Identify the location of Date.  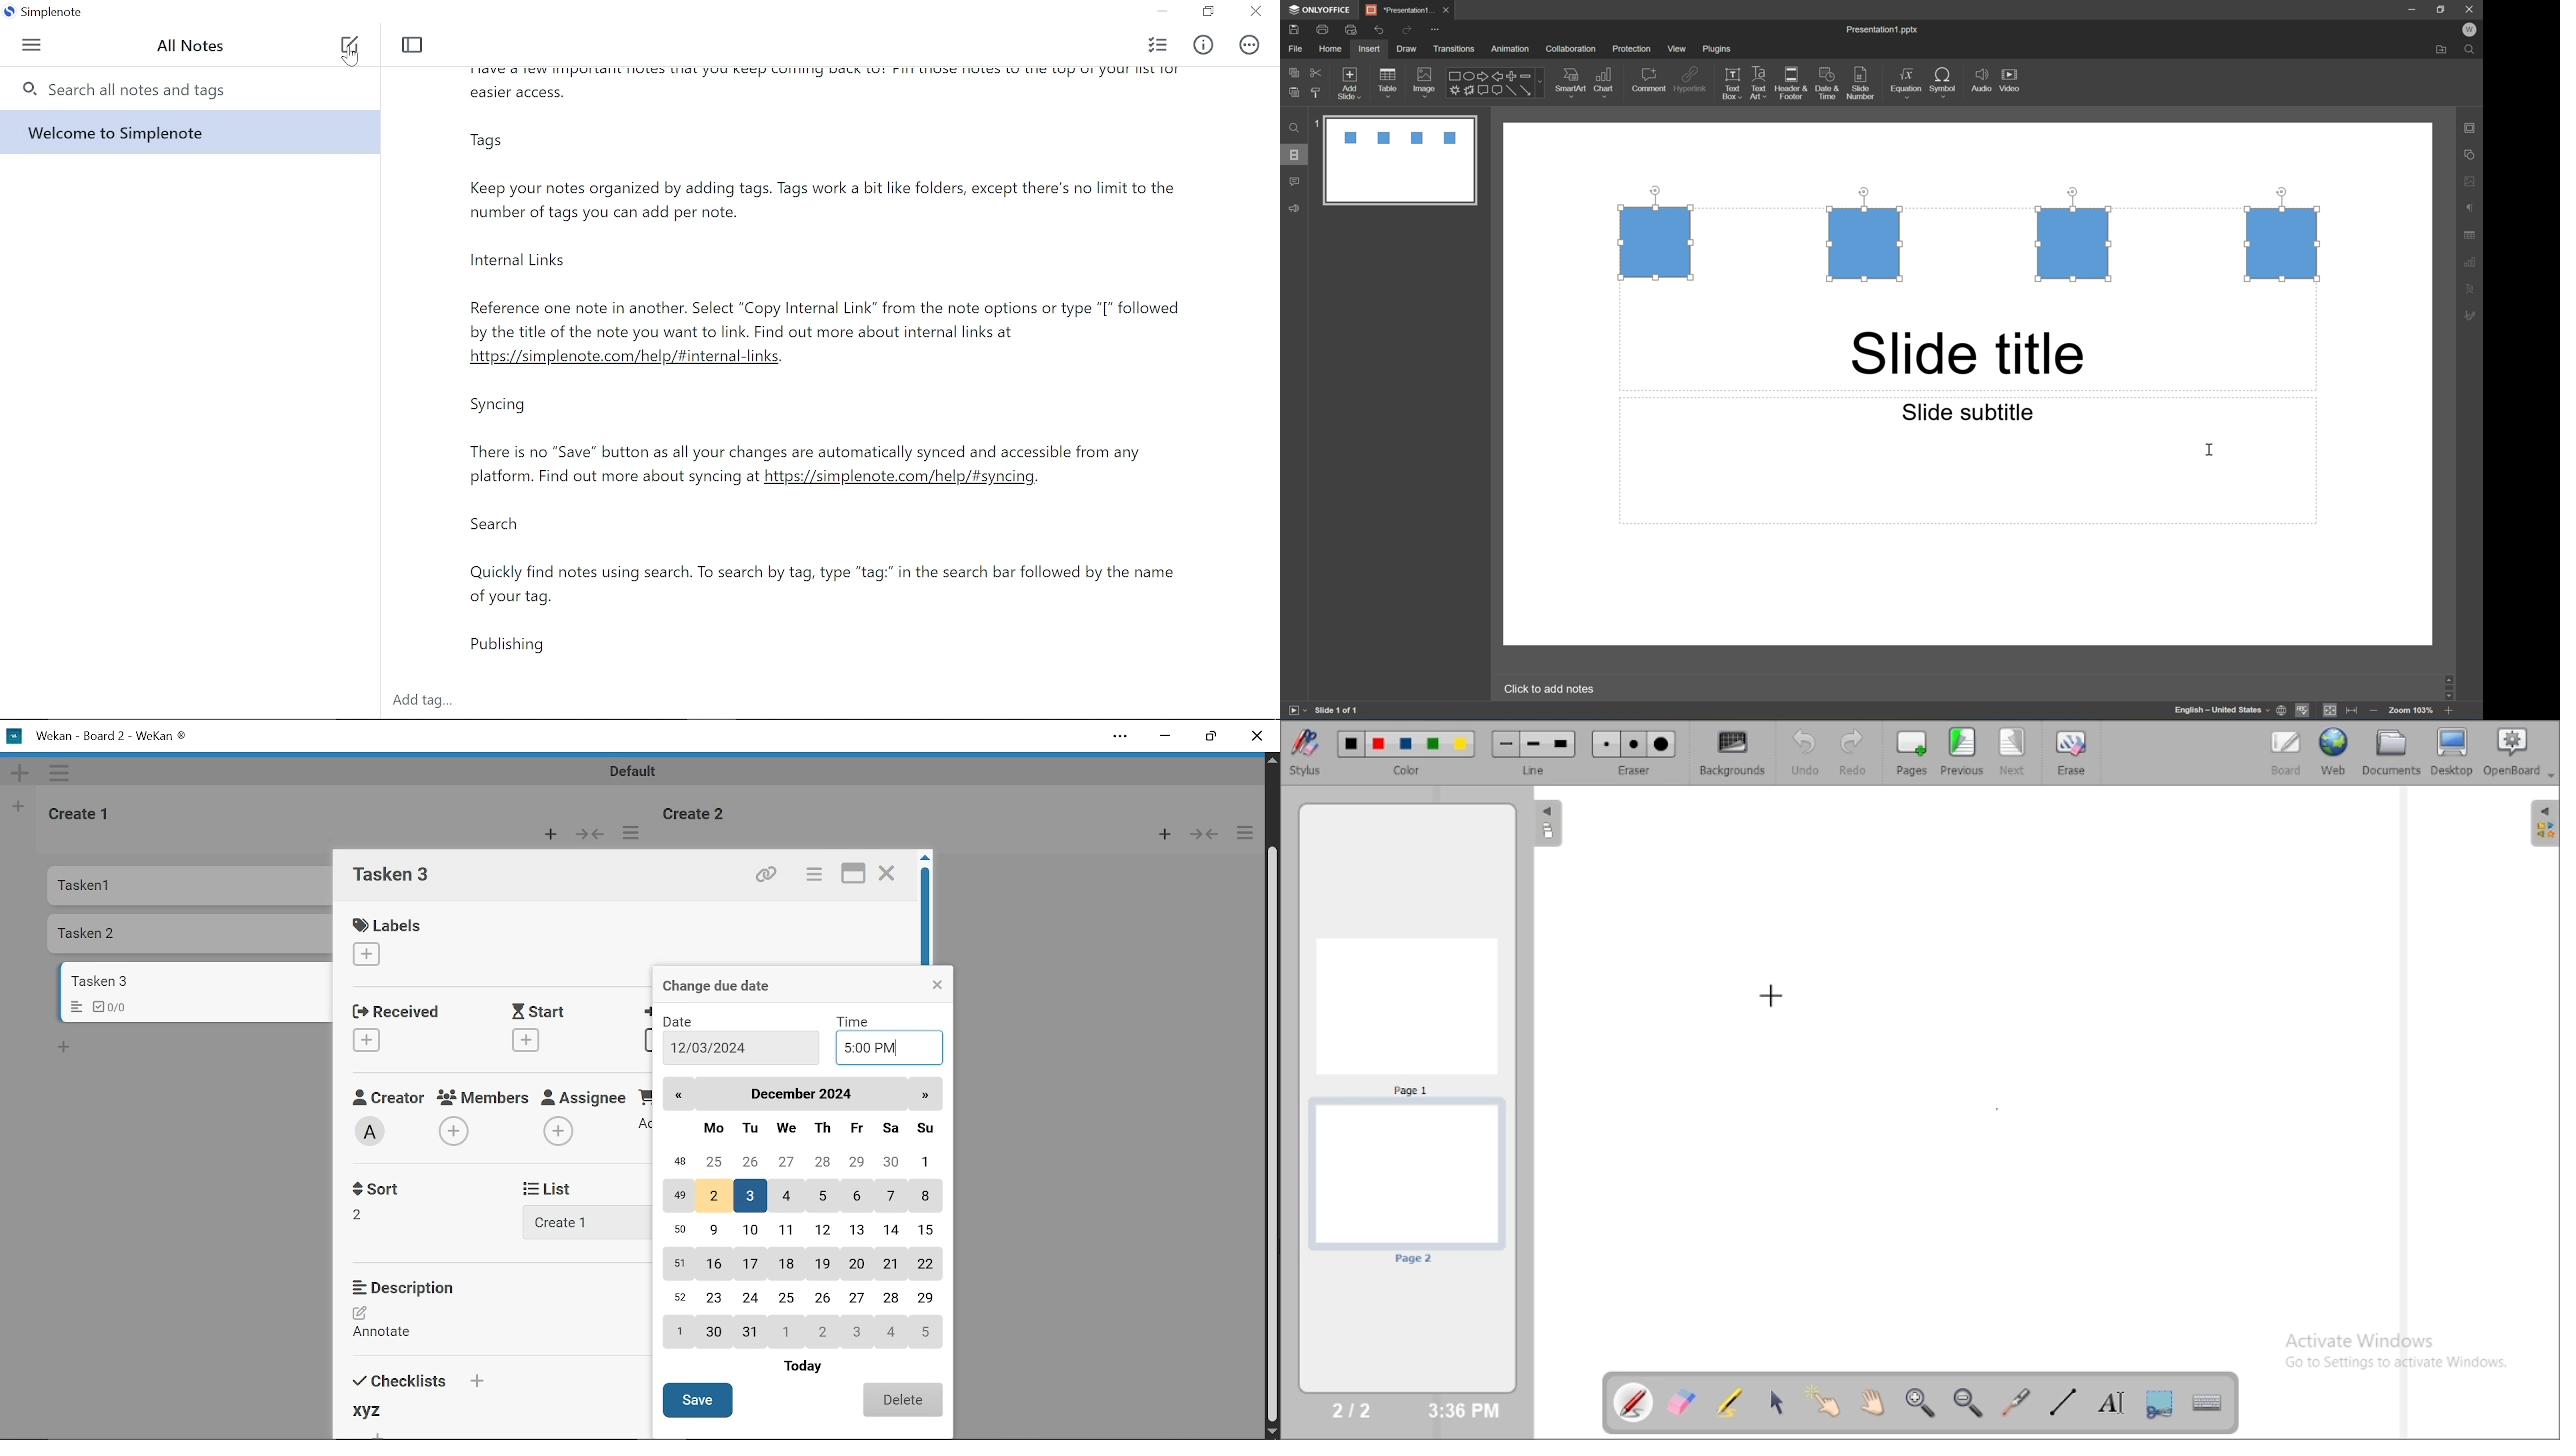
(687, 1021).